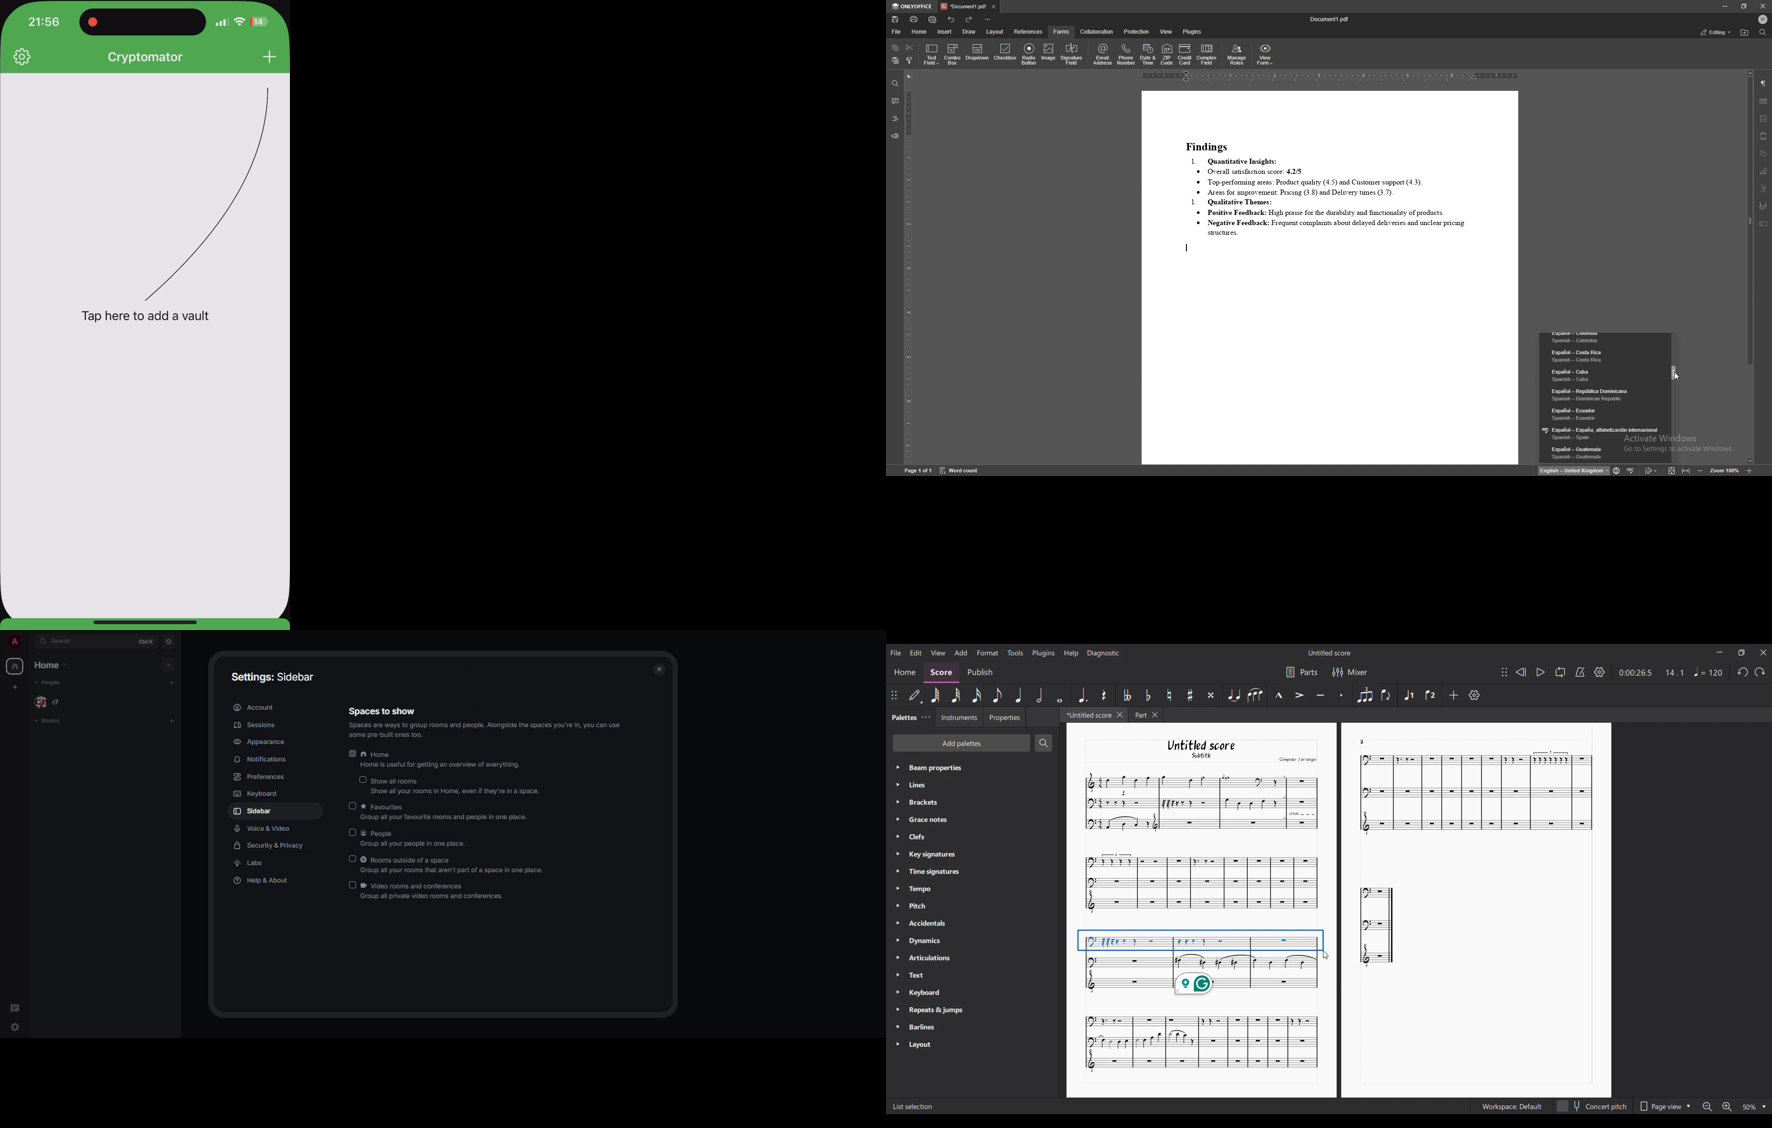  I want to click on keyboard, so click(254, 794).